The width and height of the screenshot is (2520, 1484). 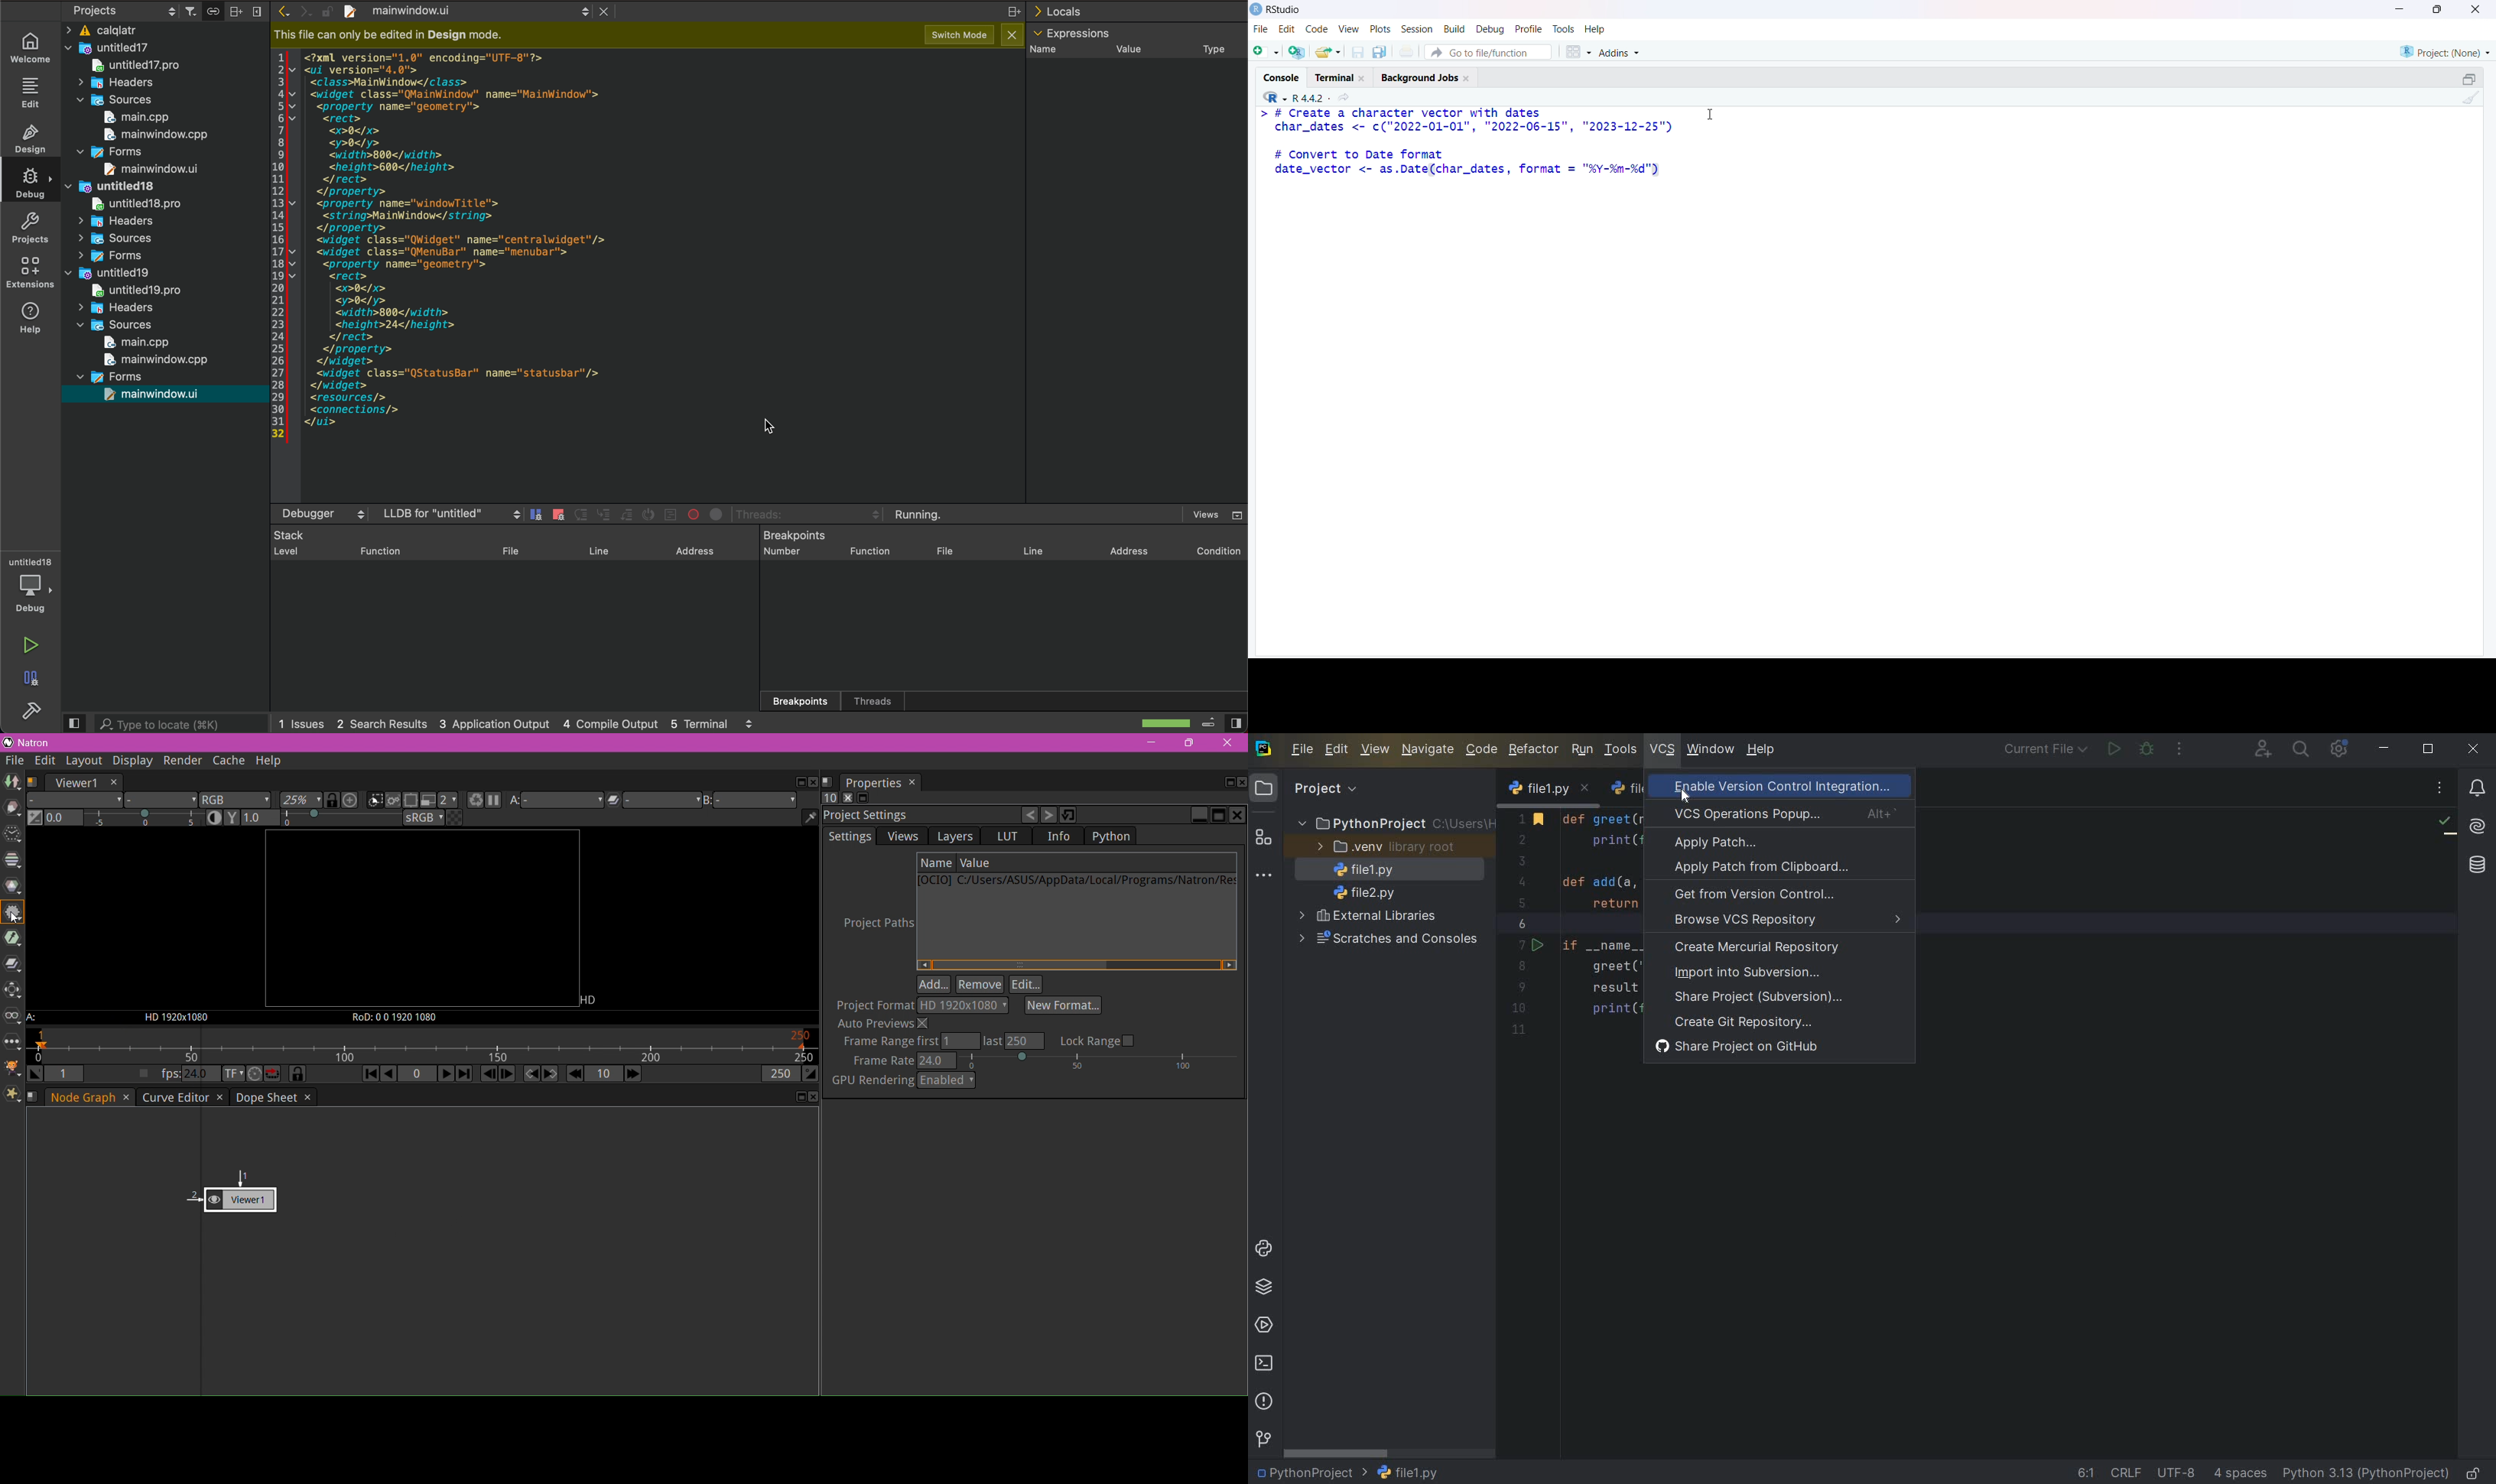 What do you see at coordinates (1451, 30) in the screenshot?
I see `Build` at bounding box center [1451, 30].